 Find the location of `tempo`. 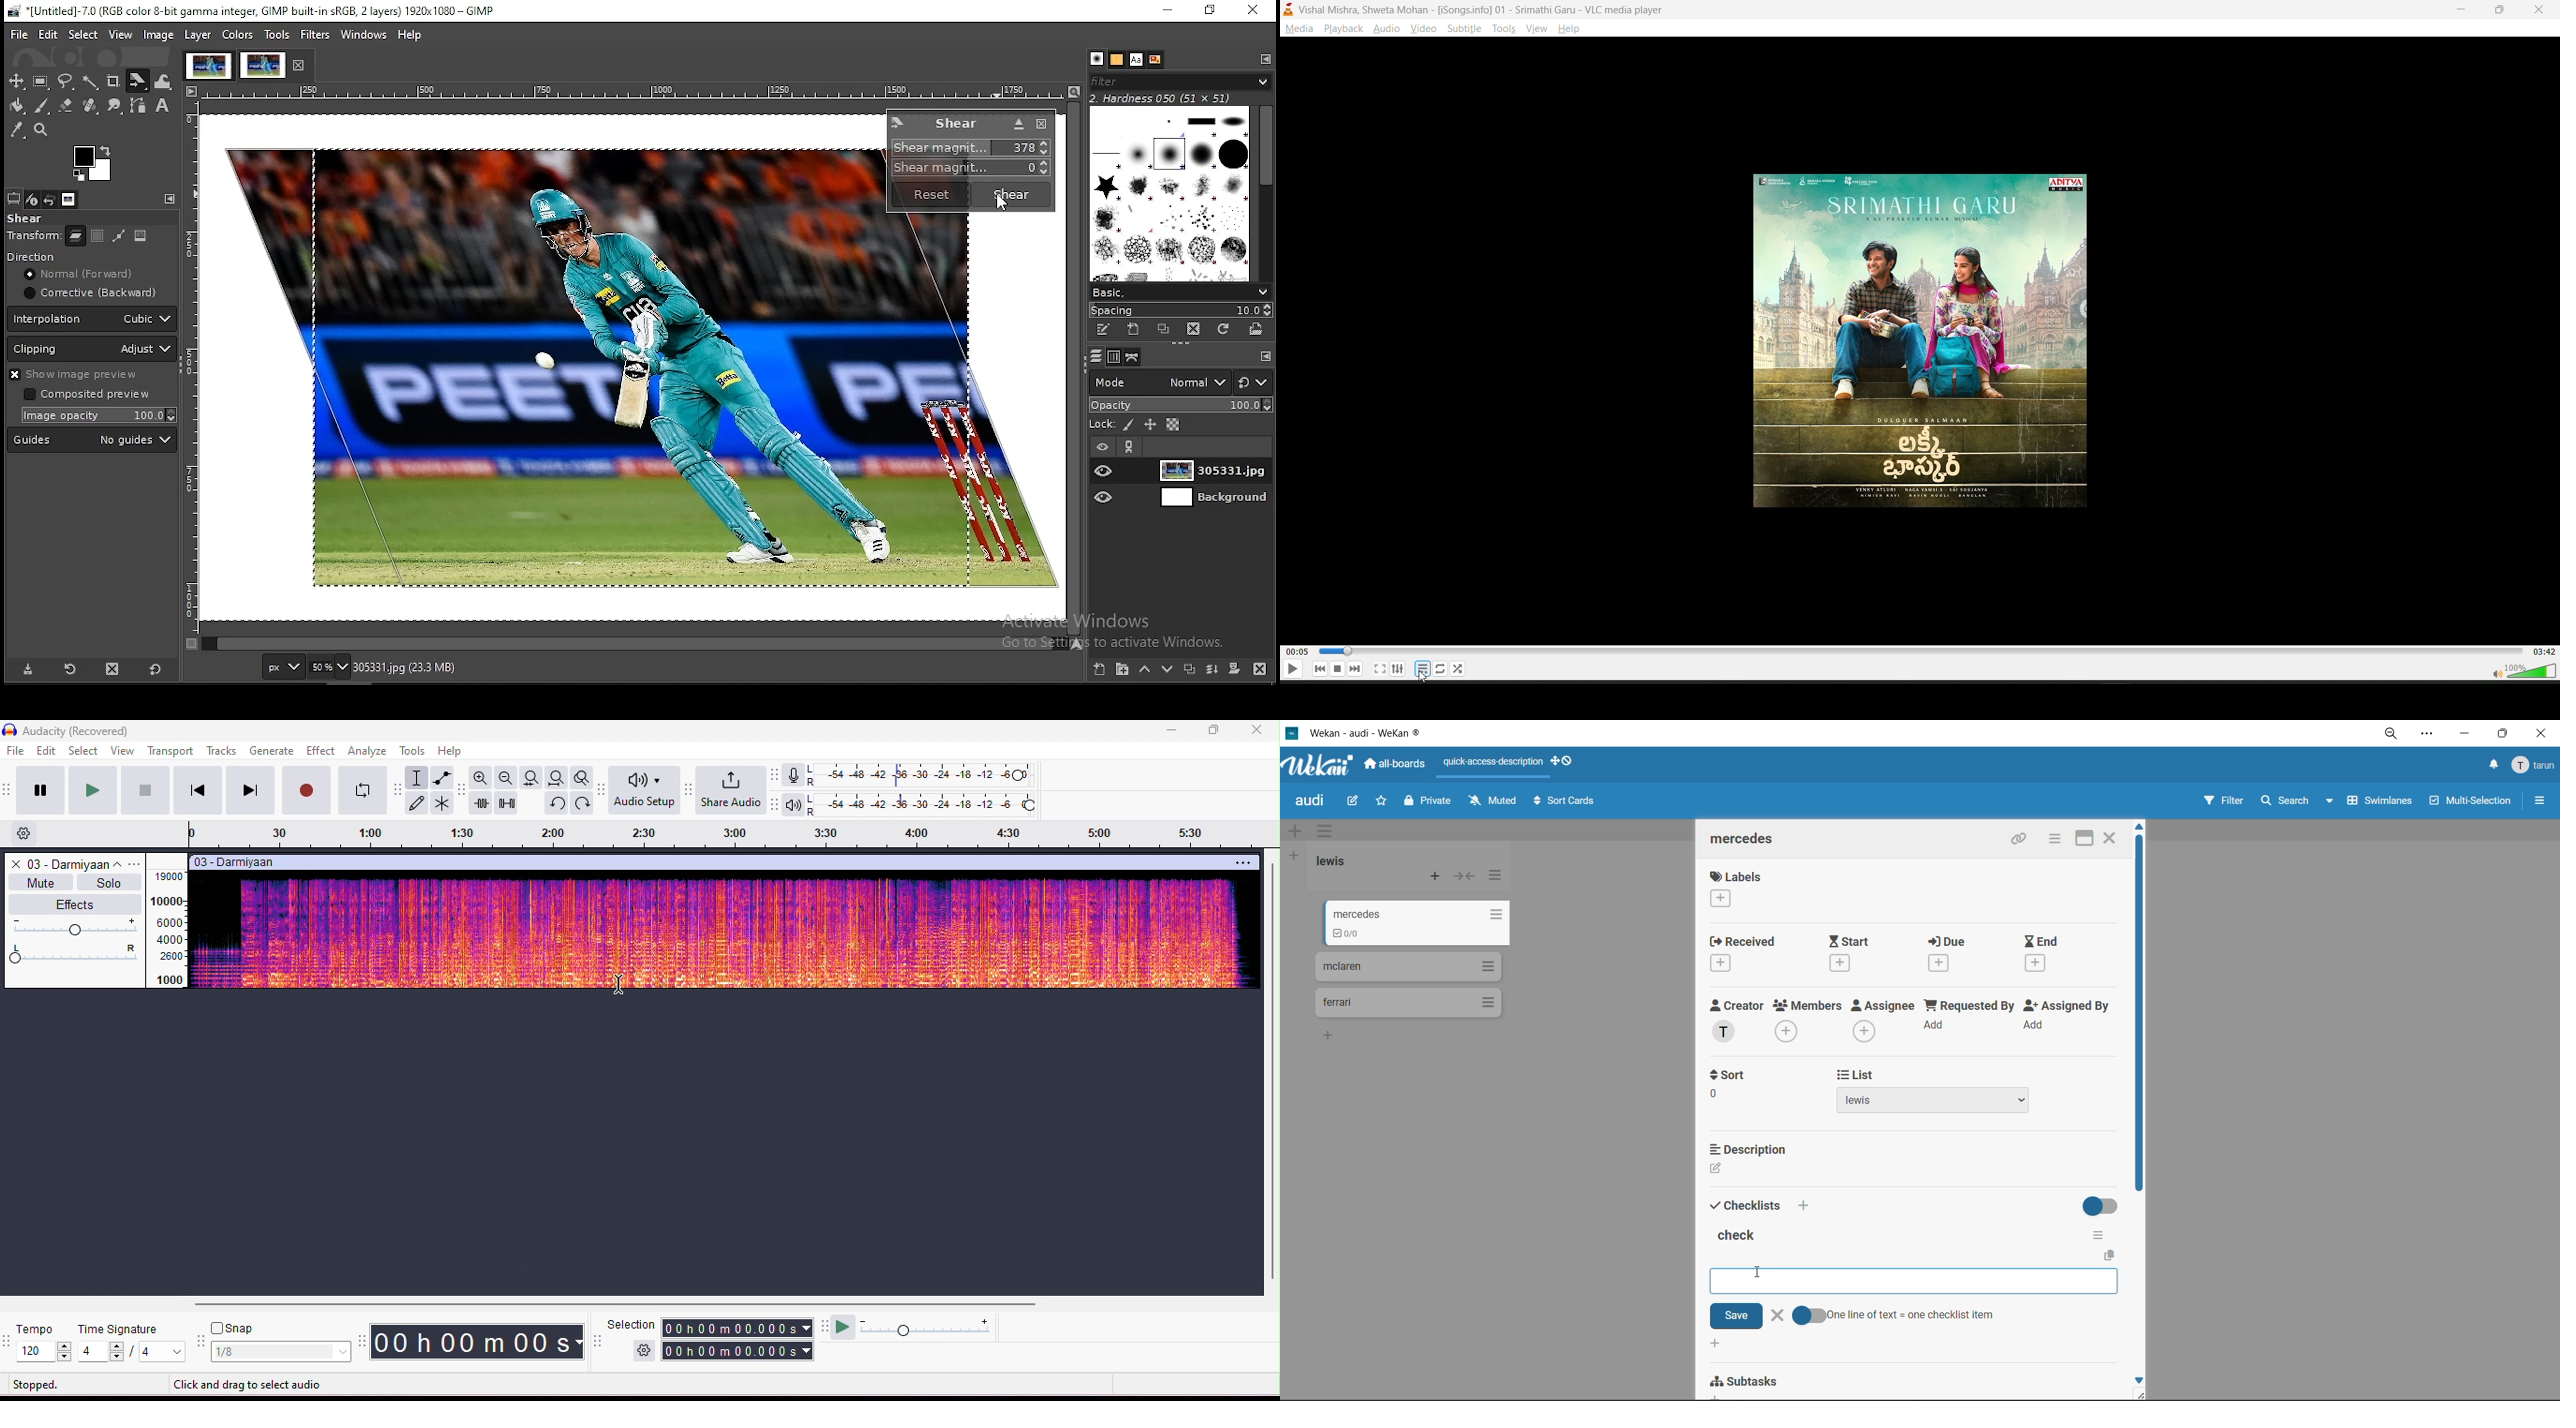

tempo is located at coordinates (37, 1330).